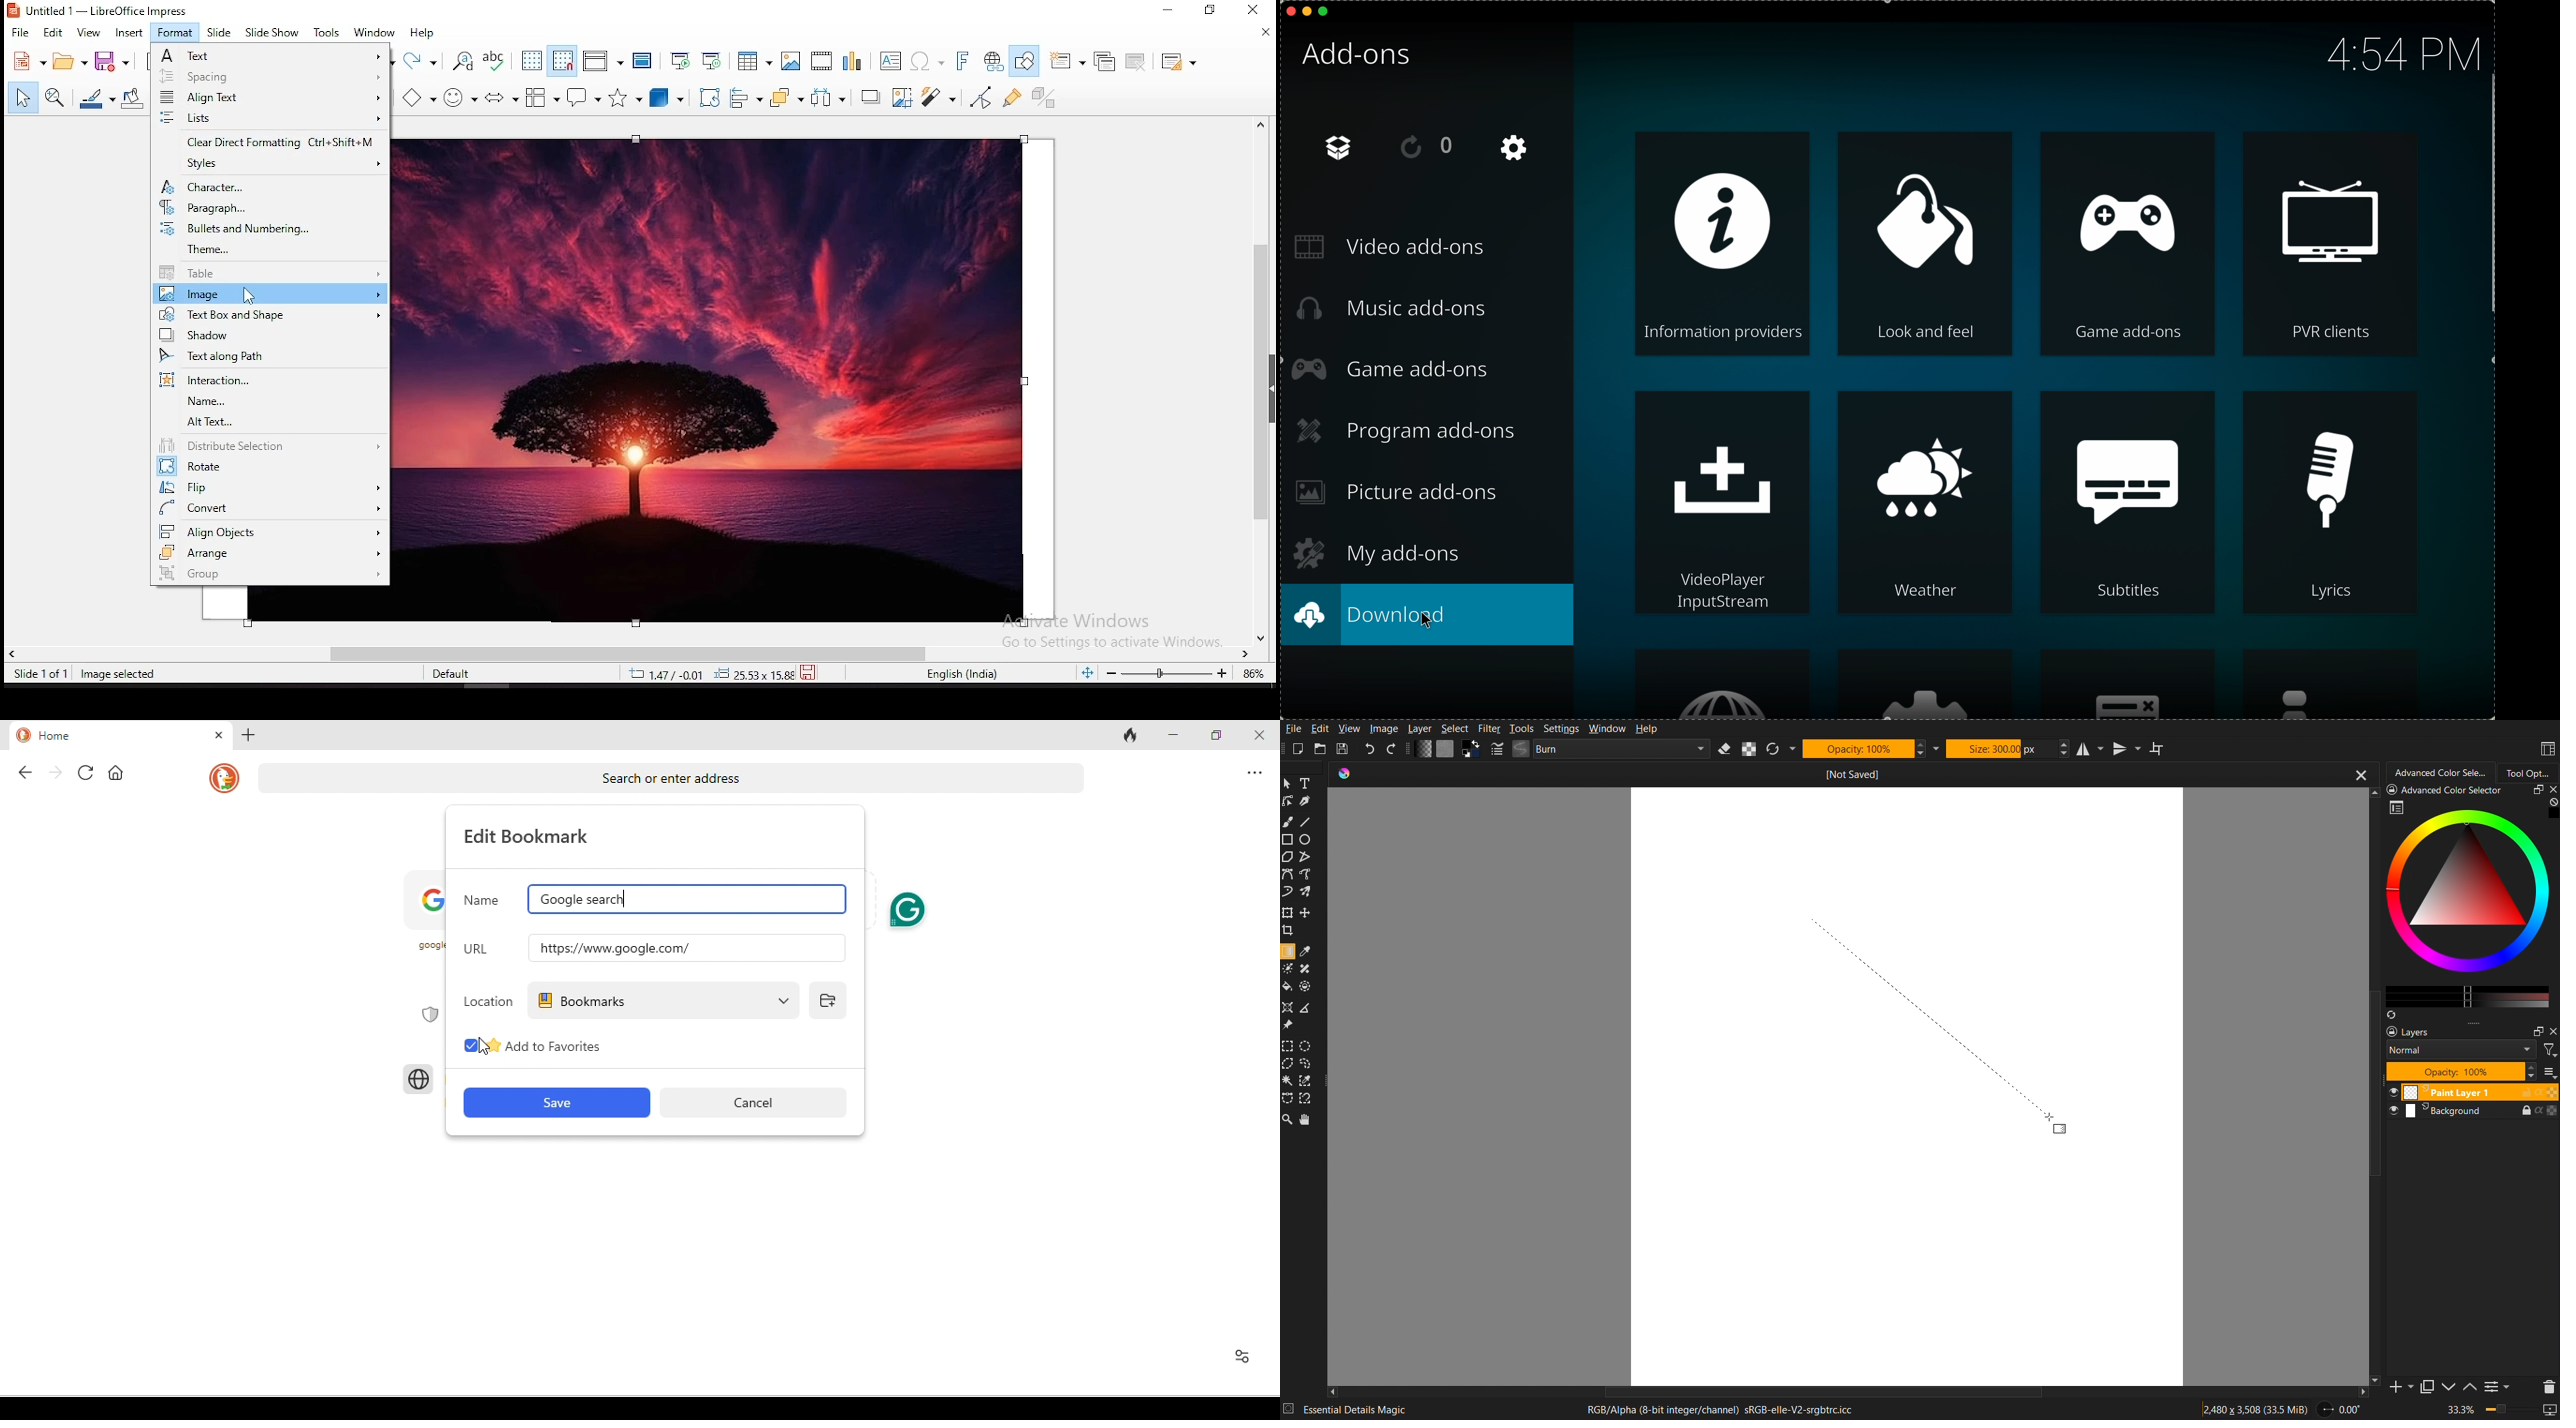 This screenshot has width=2576, height=1428. I want to click on snap to grid, so click(561, 62).